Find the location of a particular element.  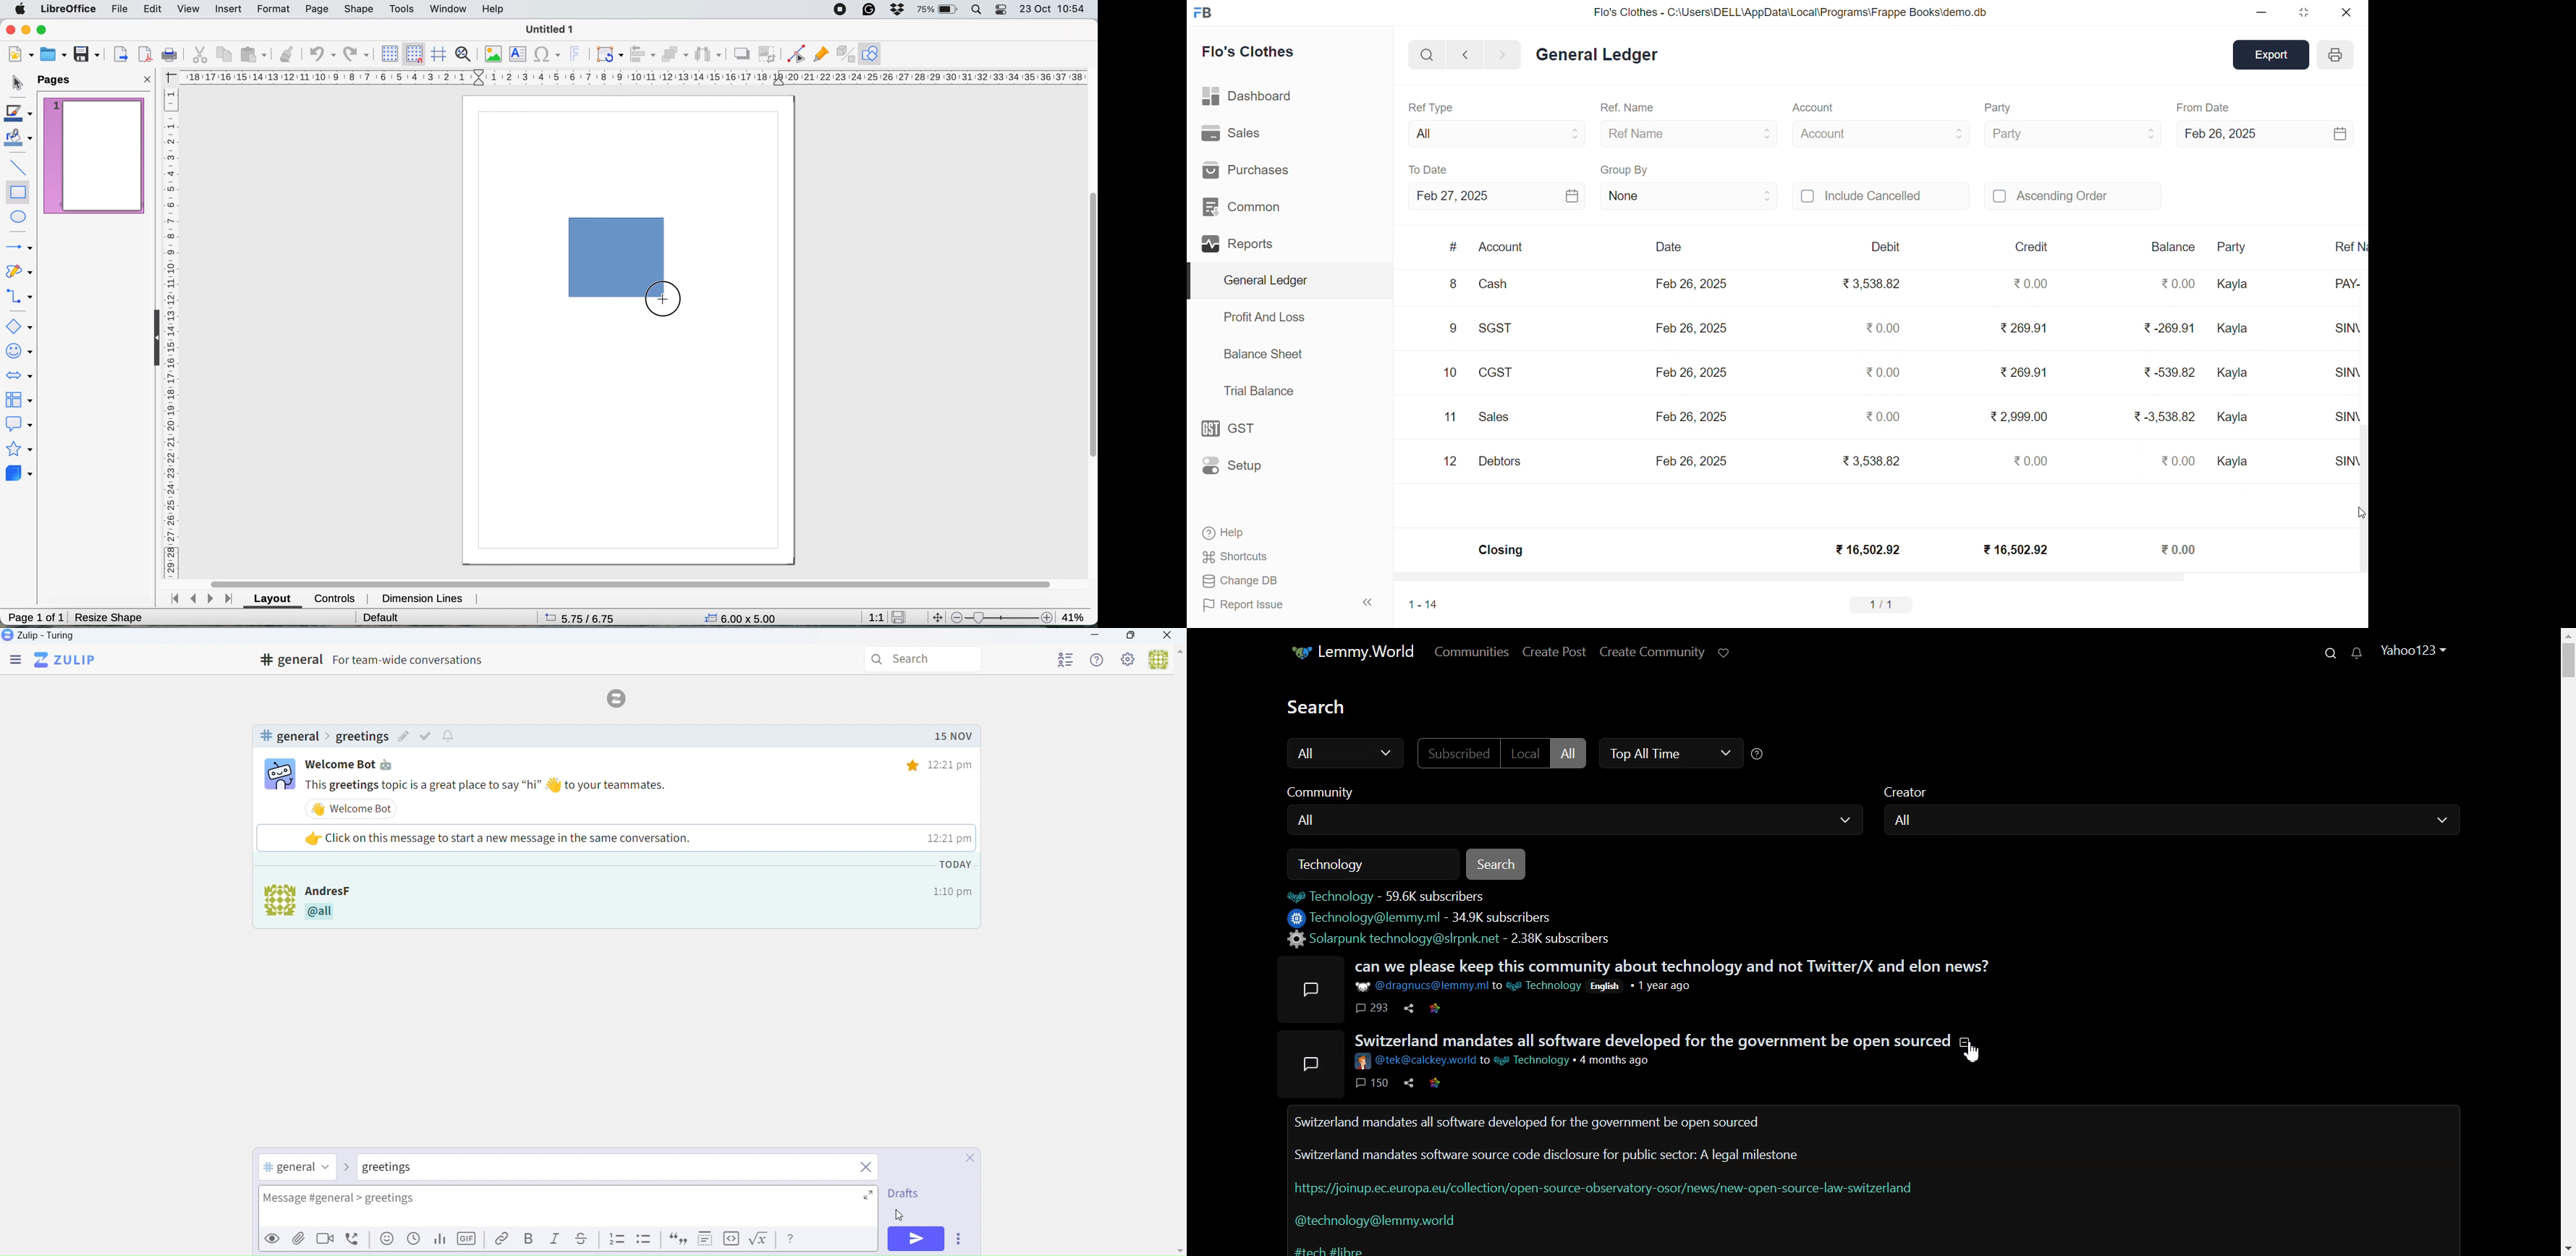

Feb 27, 2025 is located at coordinates (1497, 196).